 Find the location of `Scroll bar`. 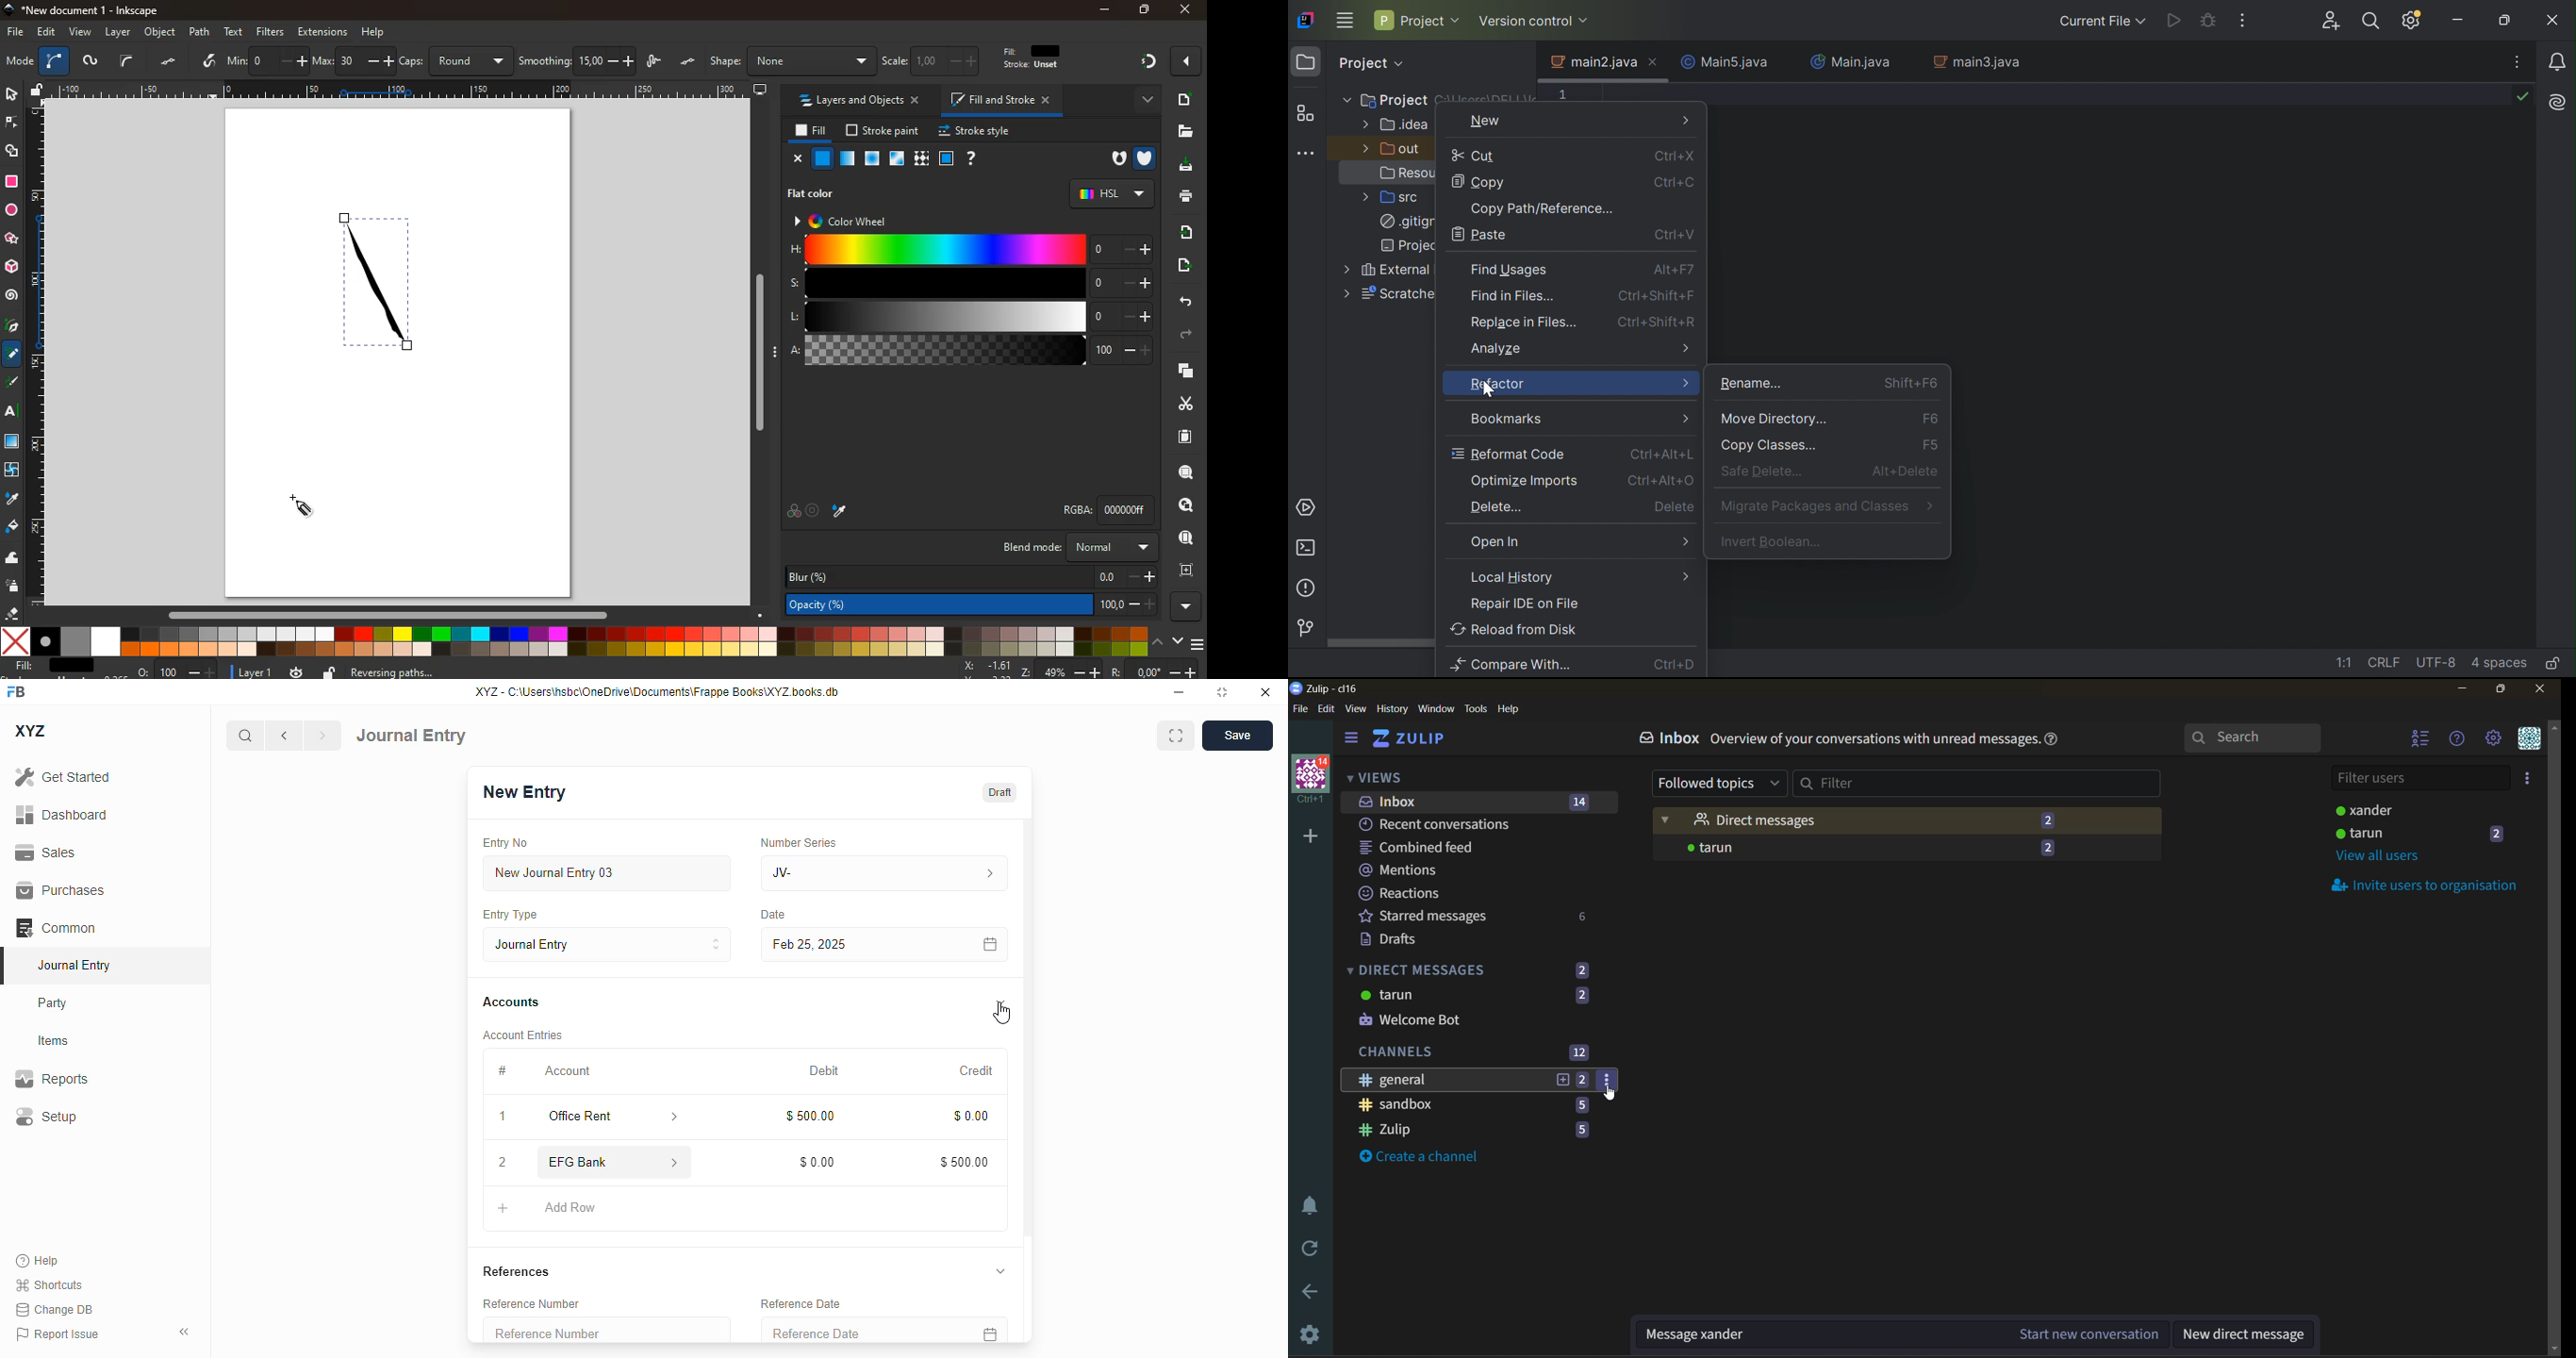

Scroll bar is located at coordinates (2553, 1037).